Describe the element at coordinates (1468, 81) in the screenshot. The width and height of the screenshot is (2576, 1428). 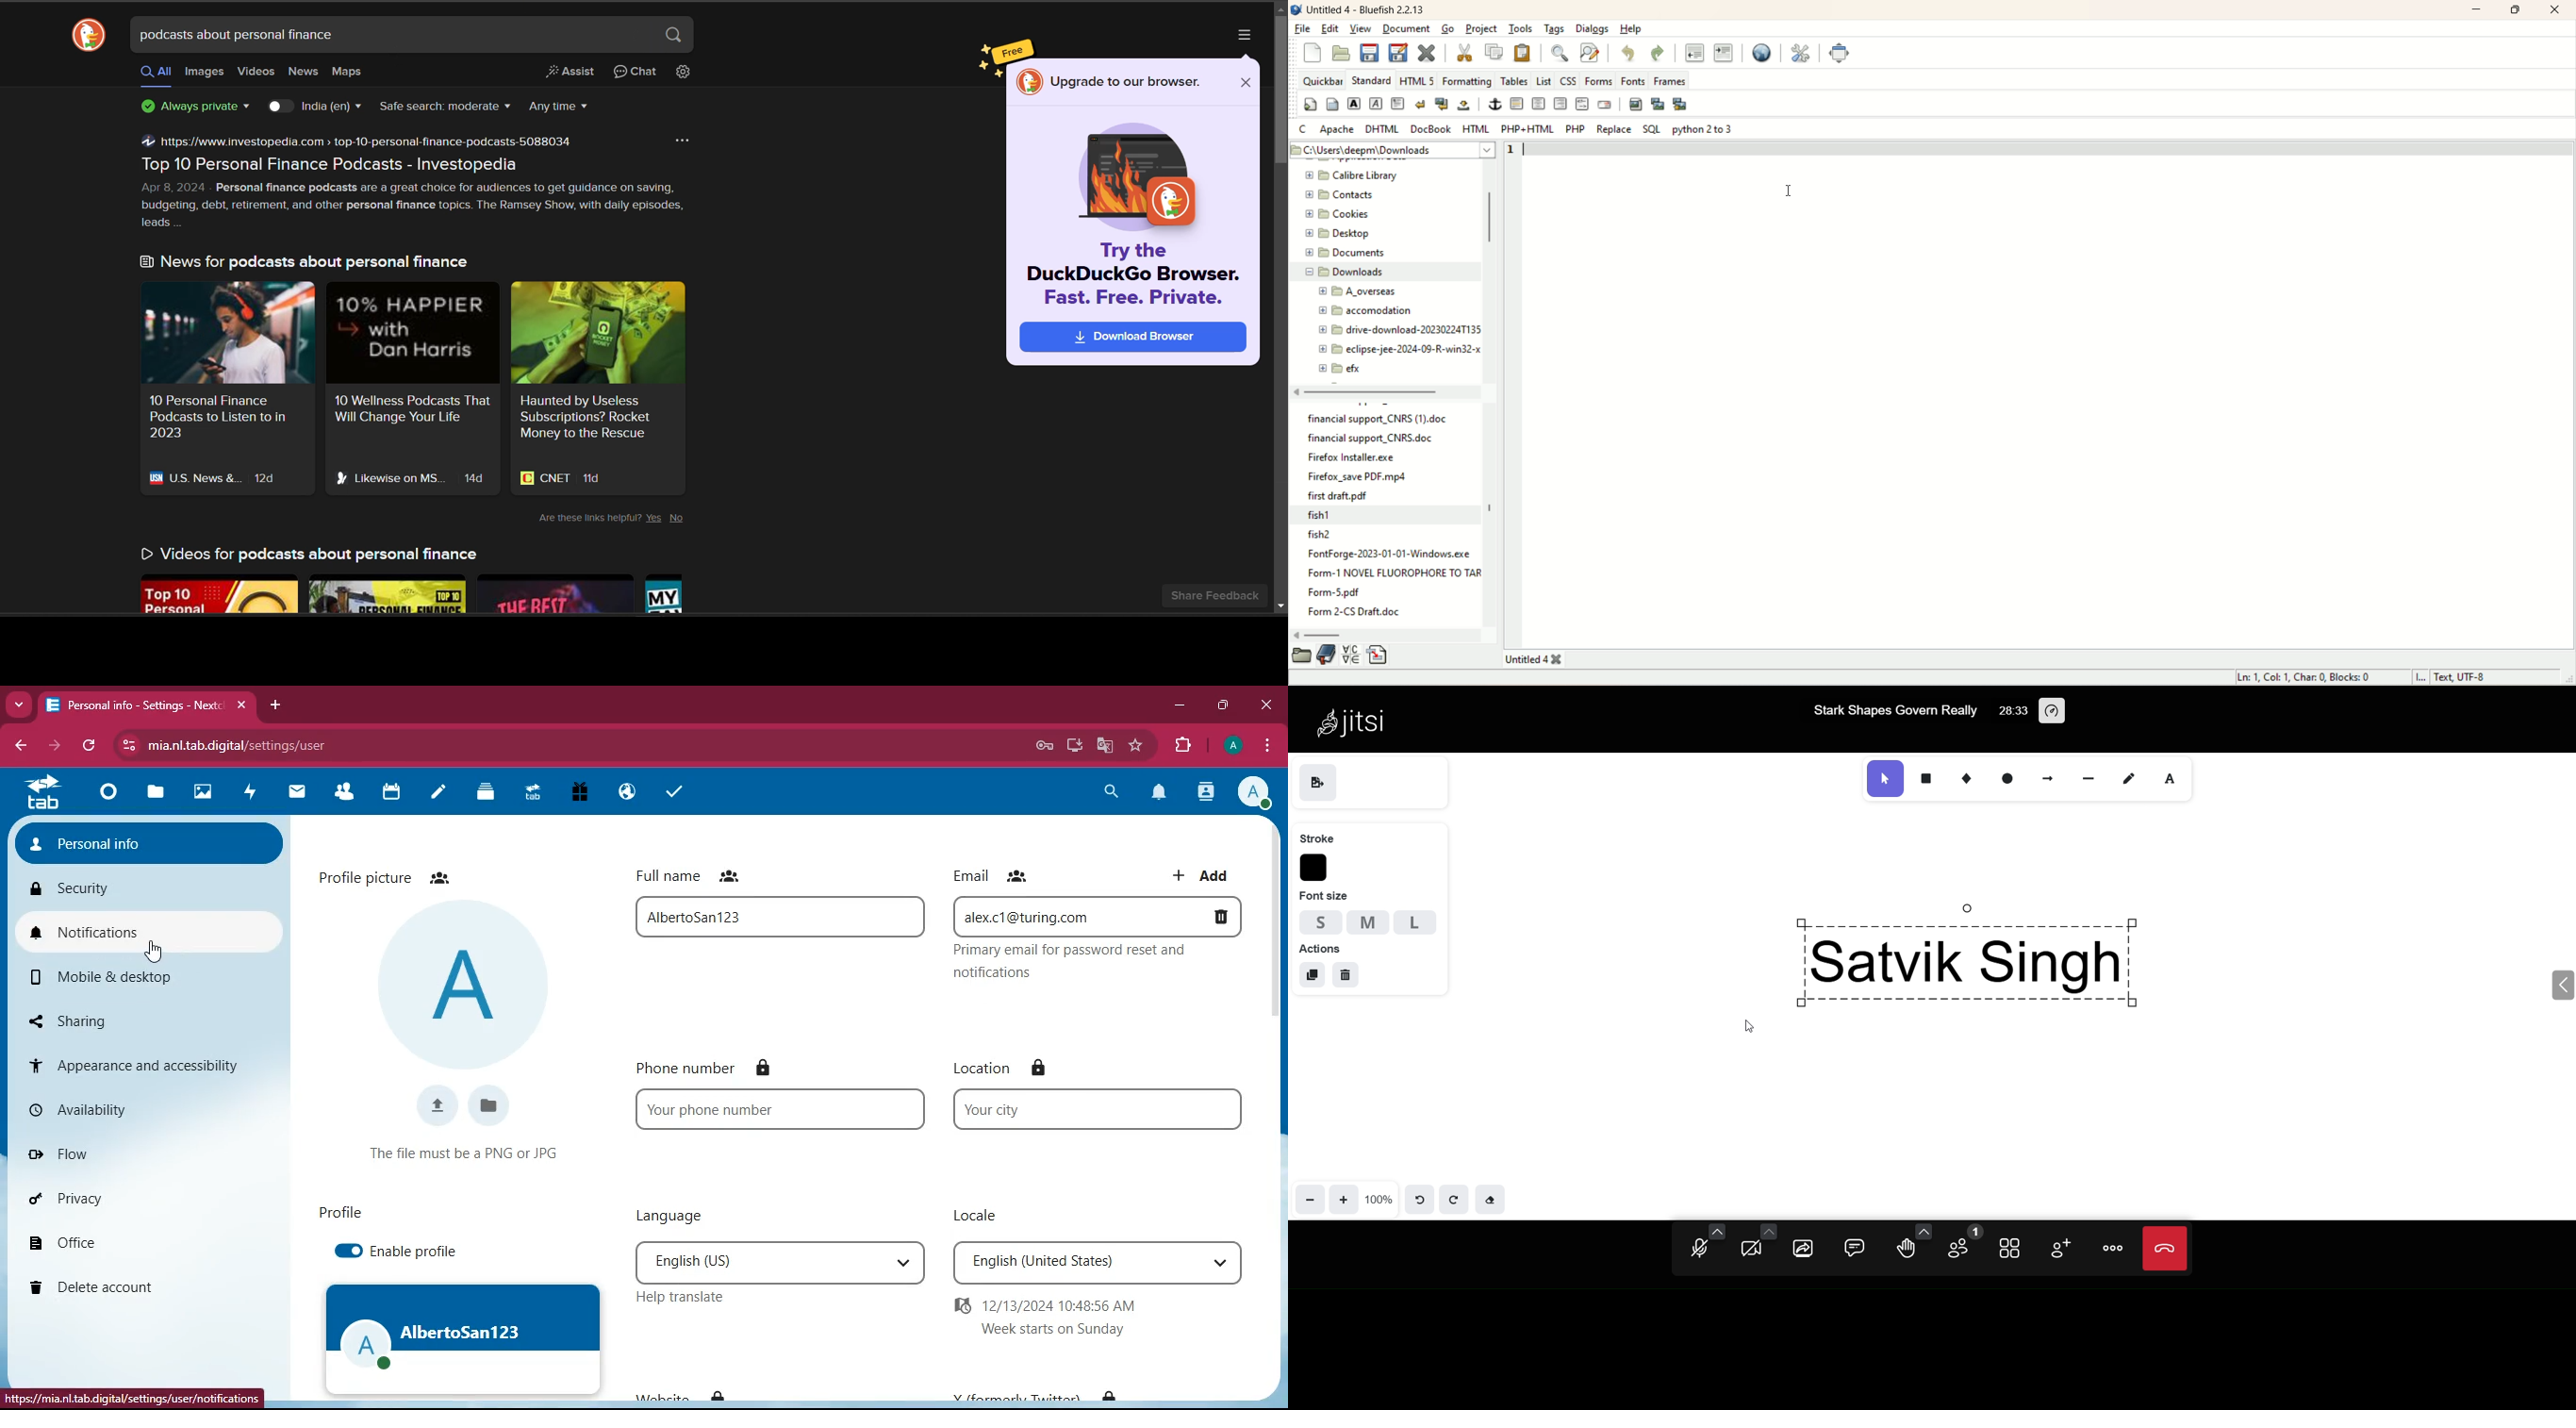
I see `formatting` at that location.